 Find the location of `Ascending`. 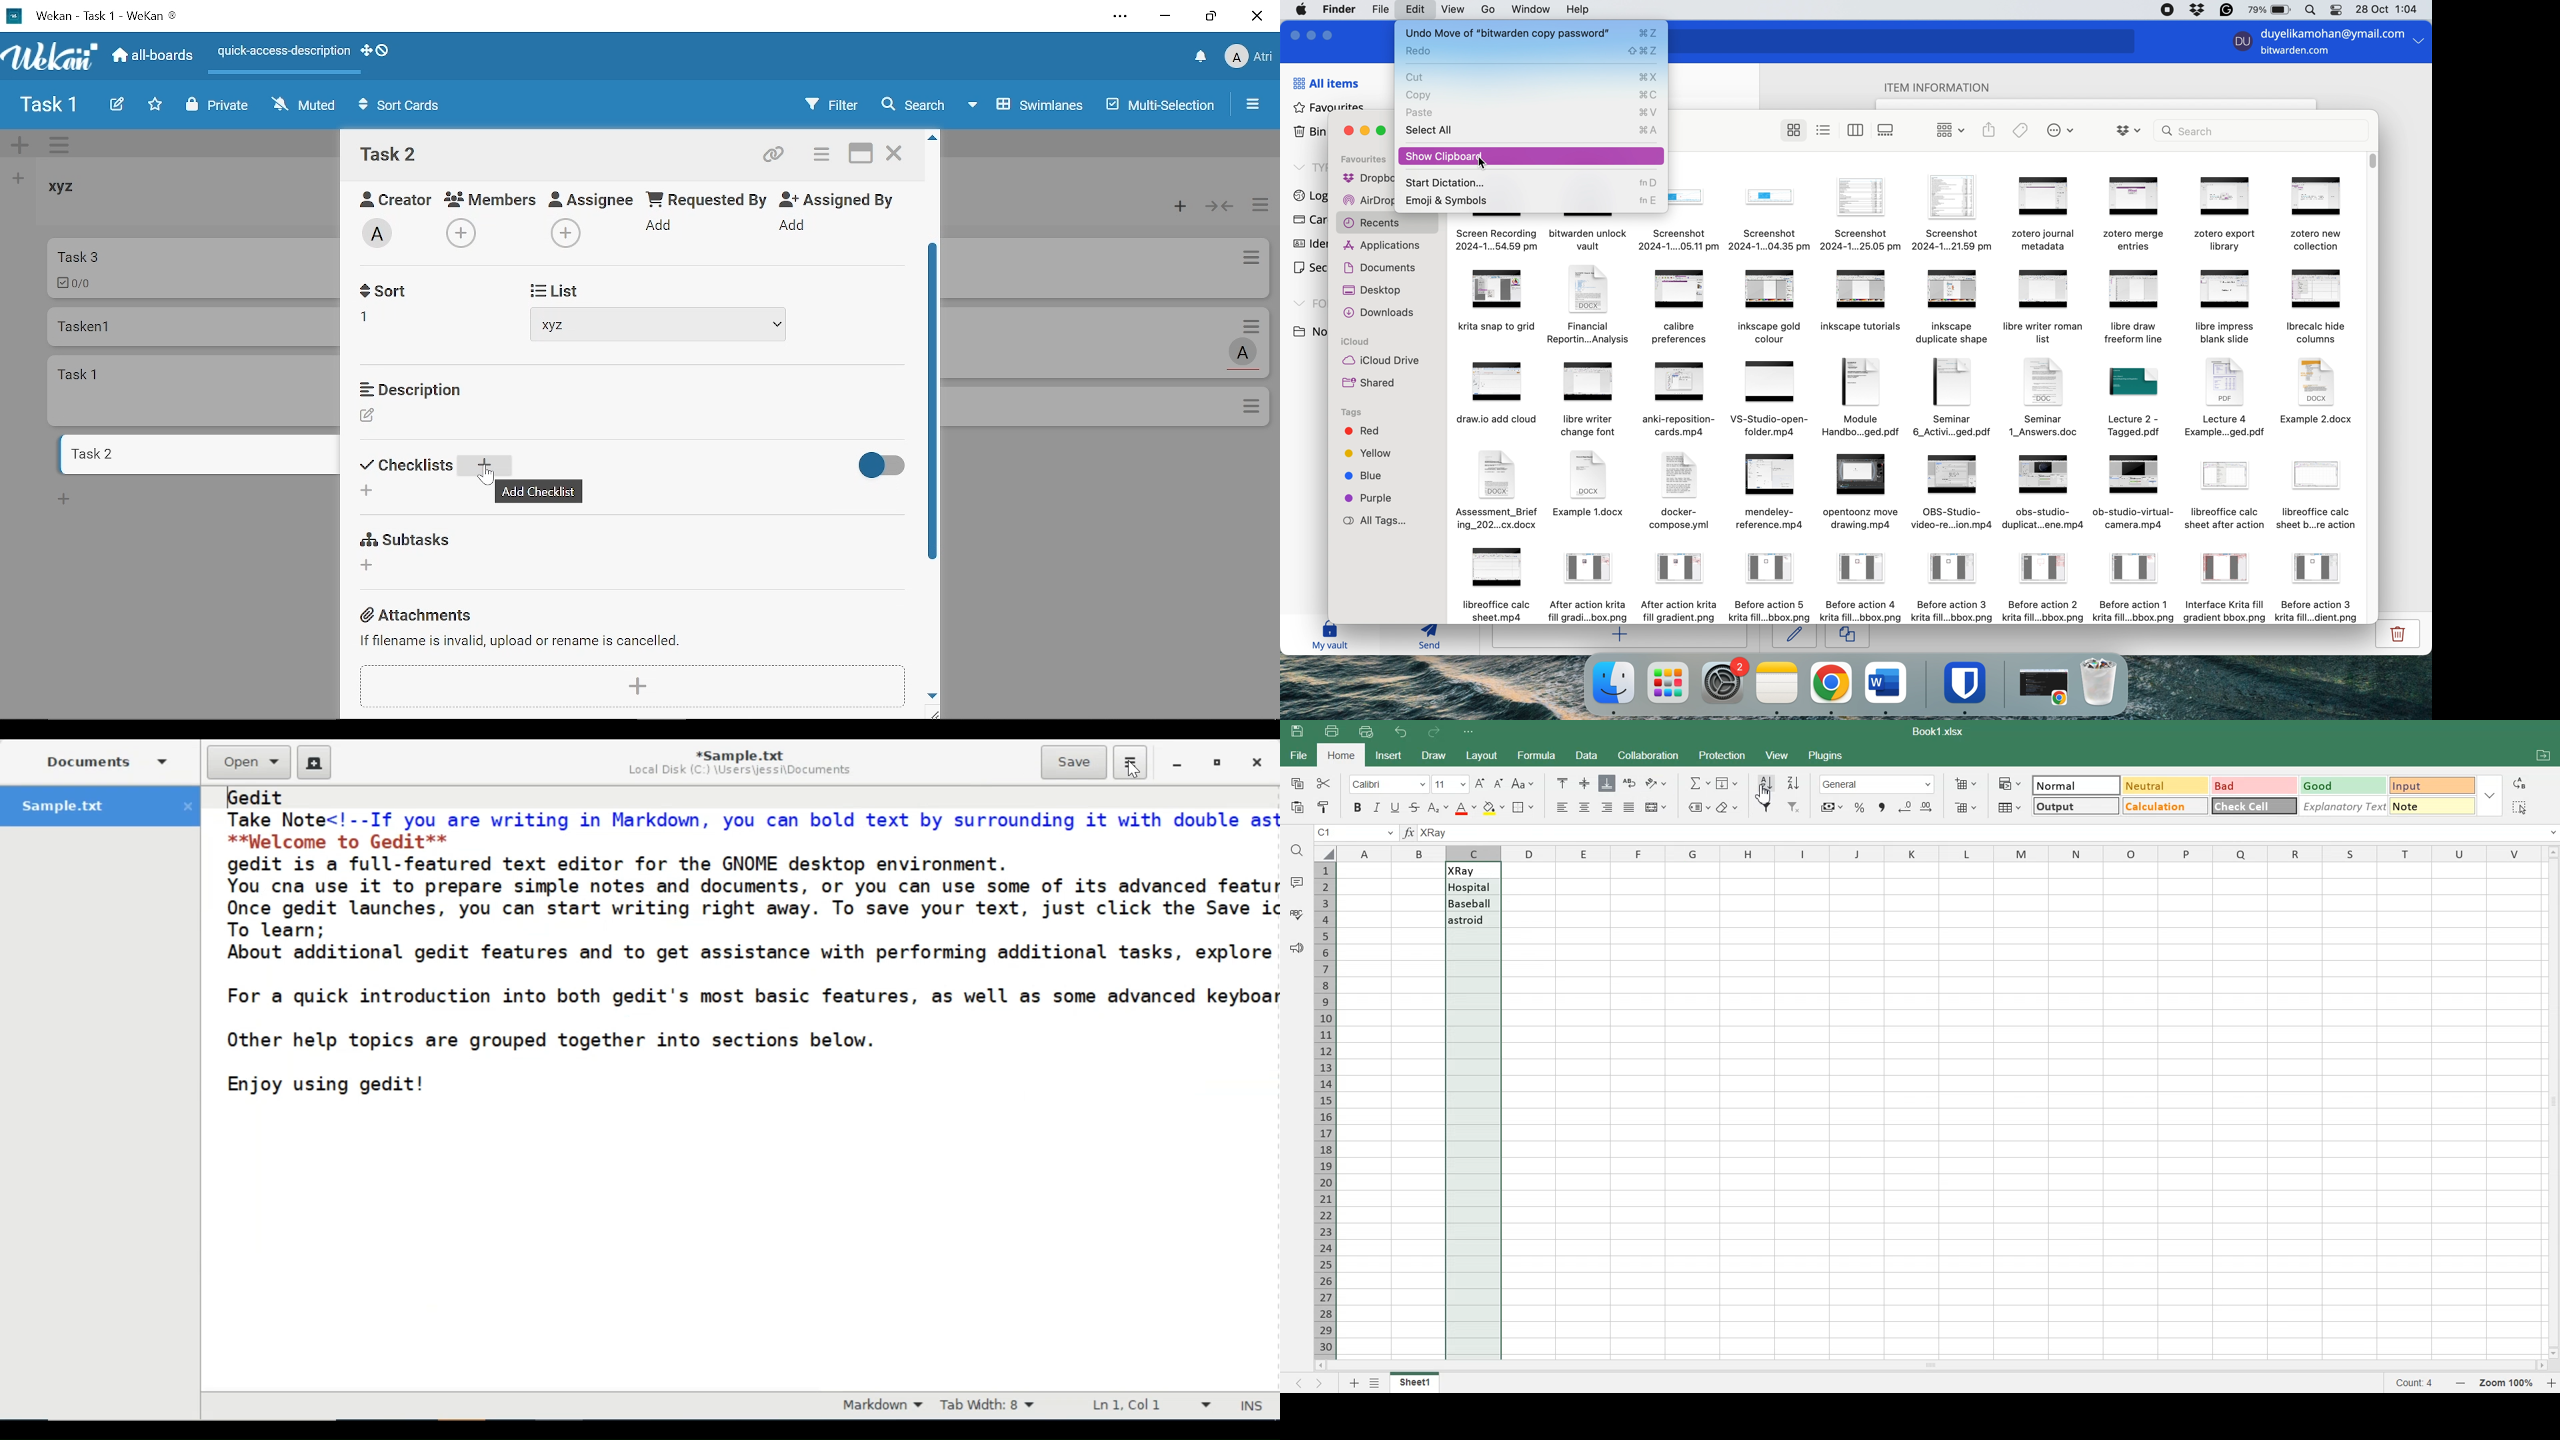

Ascending is located at coordinates (1766, 783).